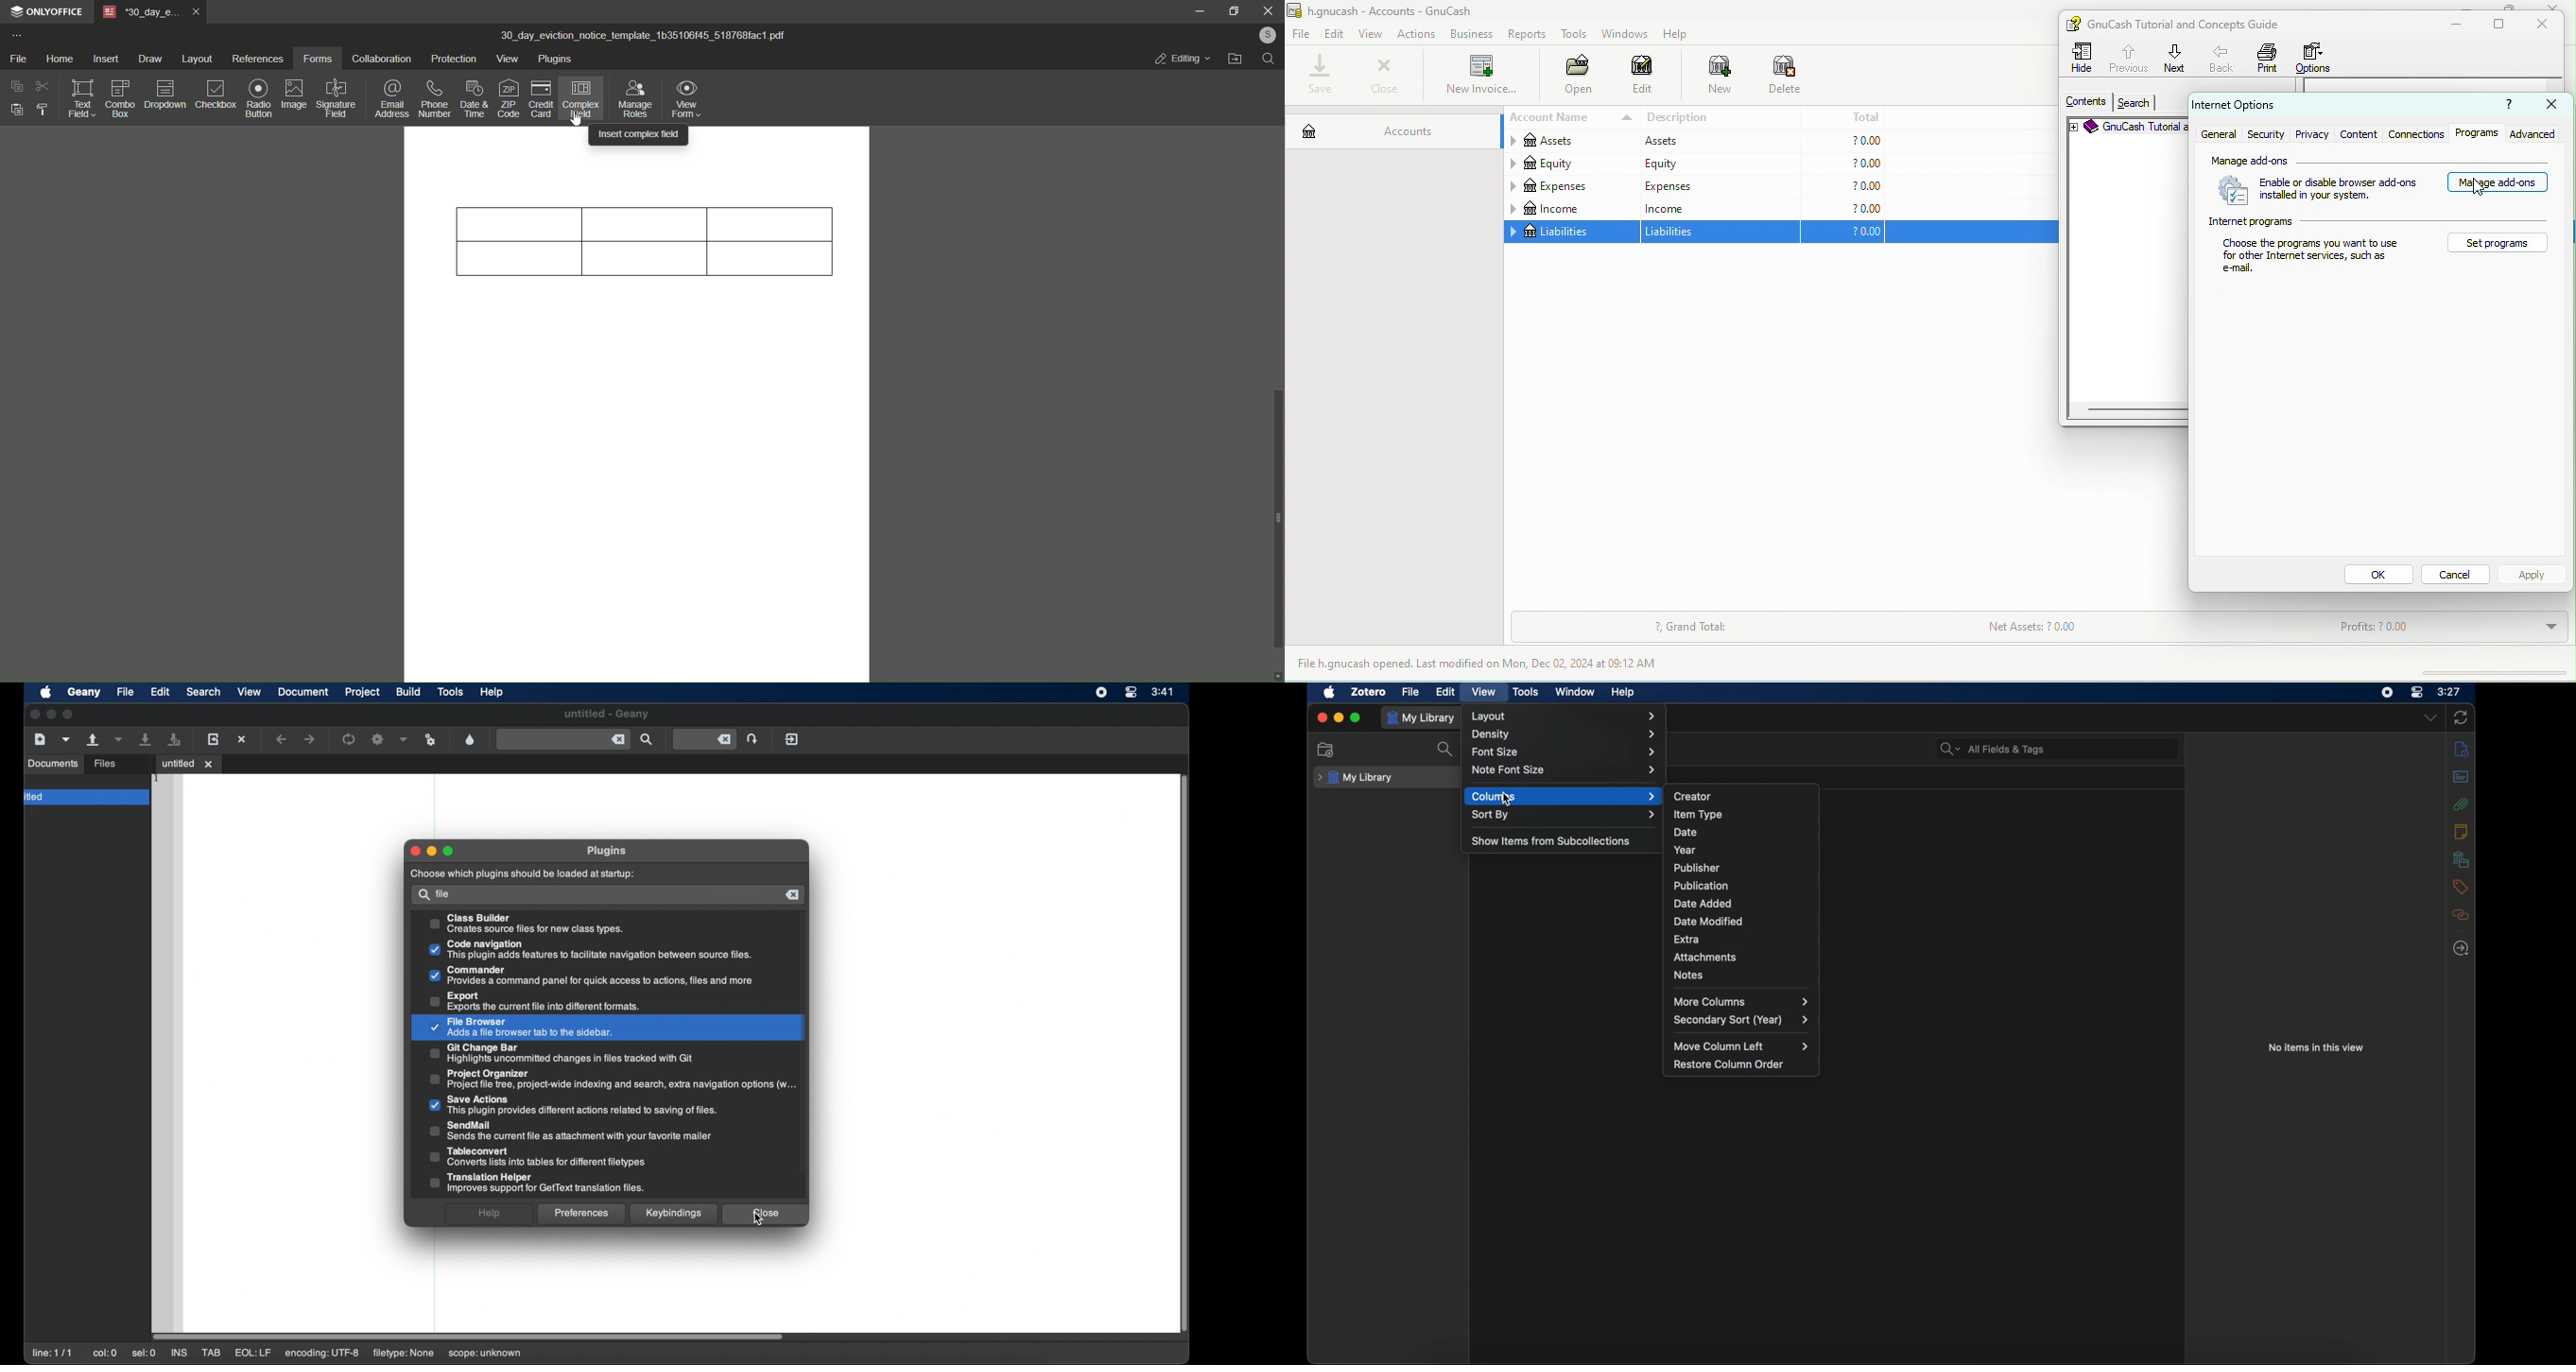 Image resolution: width=2576 pixels, height=1372 pixels. Describe the element at coordinates (1697, 868) in the screenshot. I see `publisher` at that location.